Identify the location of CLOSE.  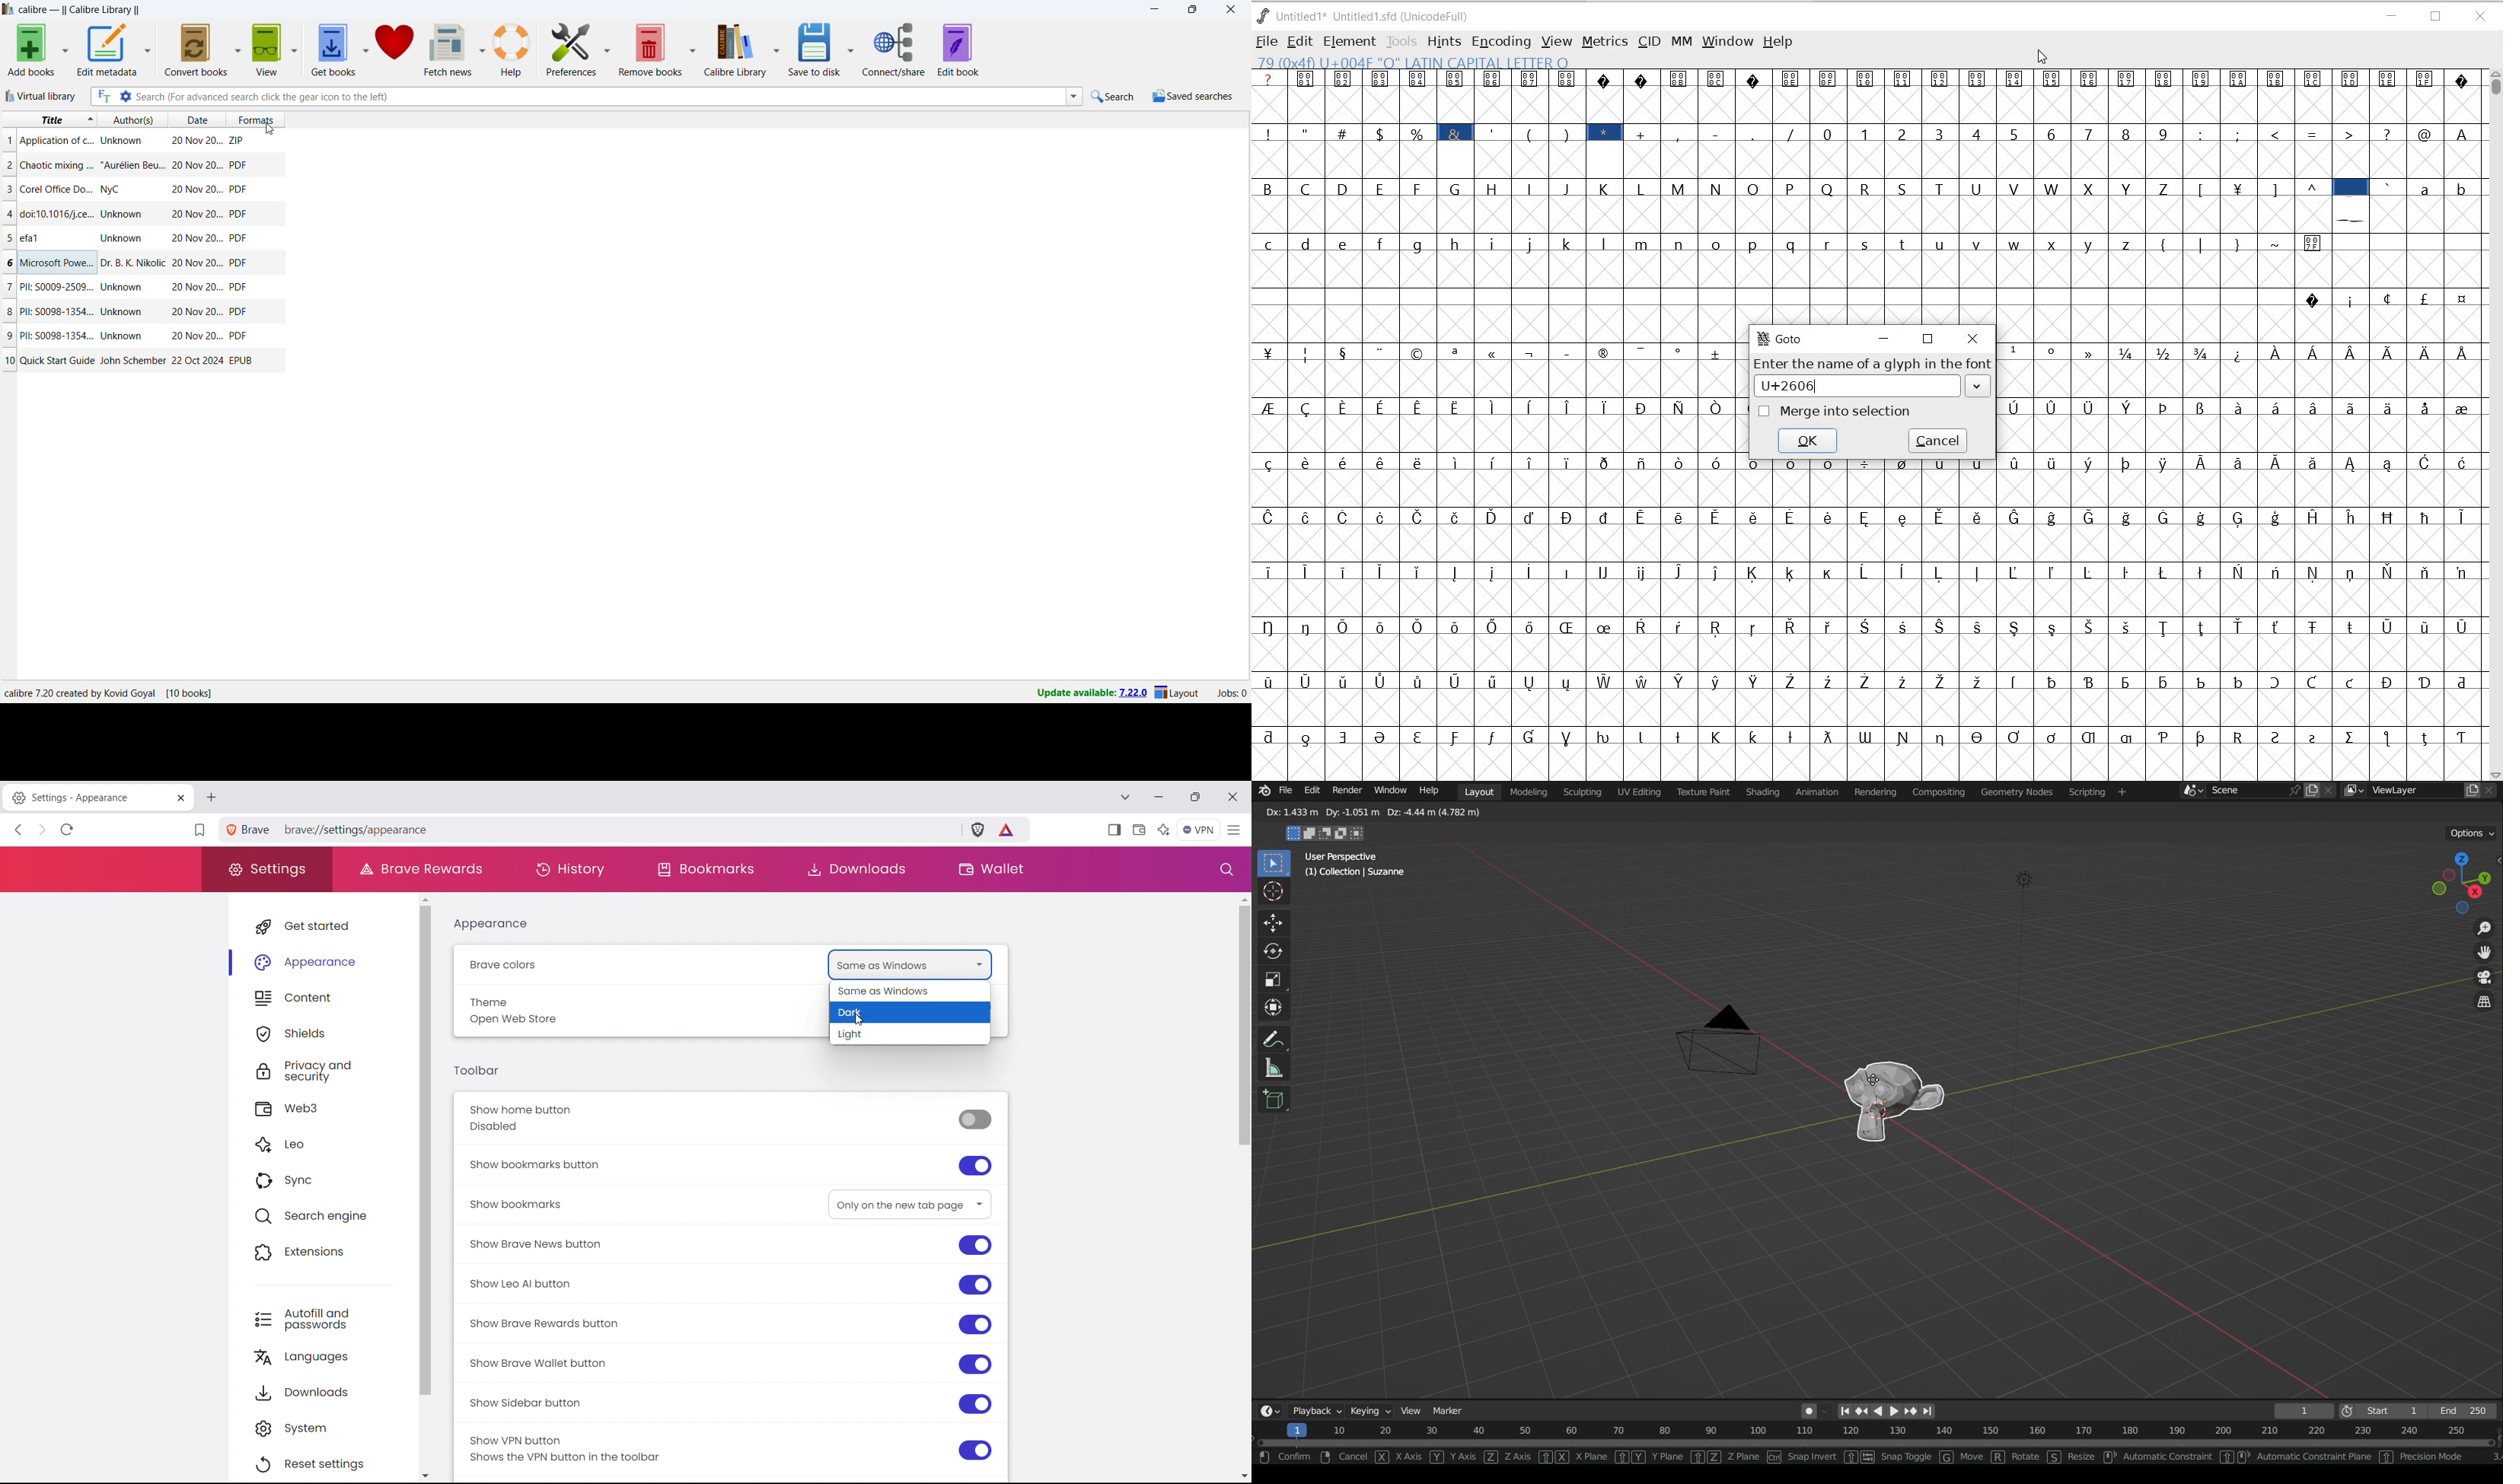
(2480, 17).